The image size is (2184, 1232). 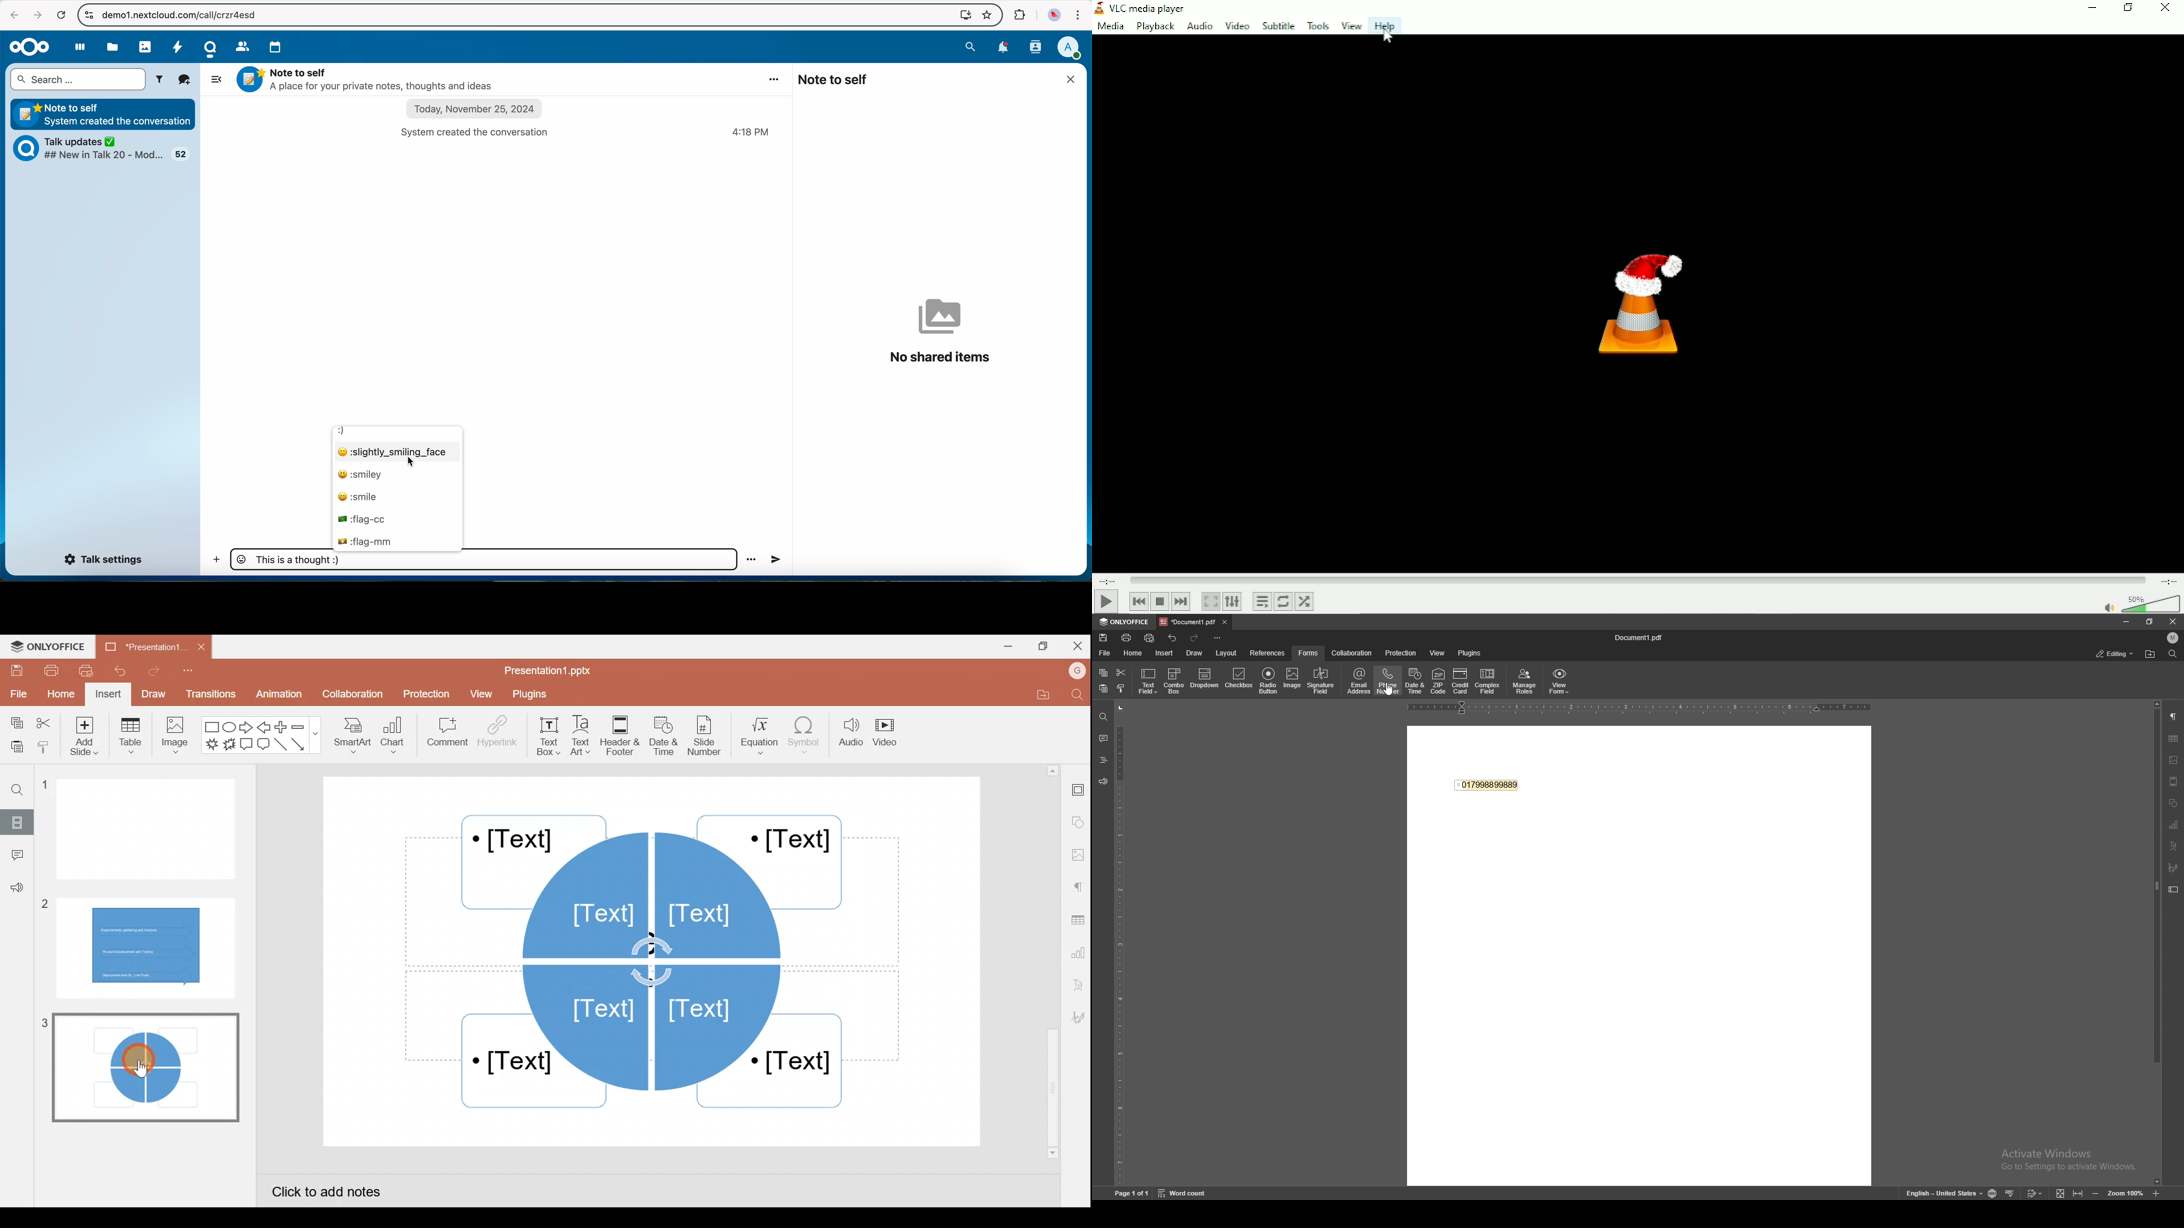 What do you see at coordinates (43, 720) in the screenshot?
I see `Cut` at bounding box center [43, 720].